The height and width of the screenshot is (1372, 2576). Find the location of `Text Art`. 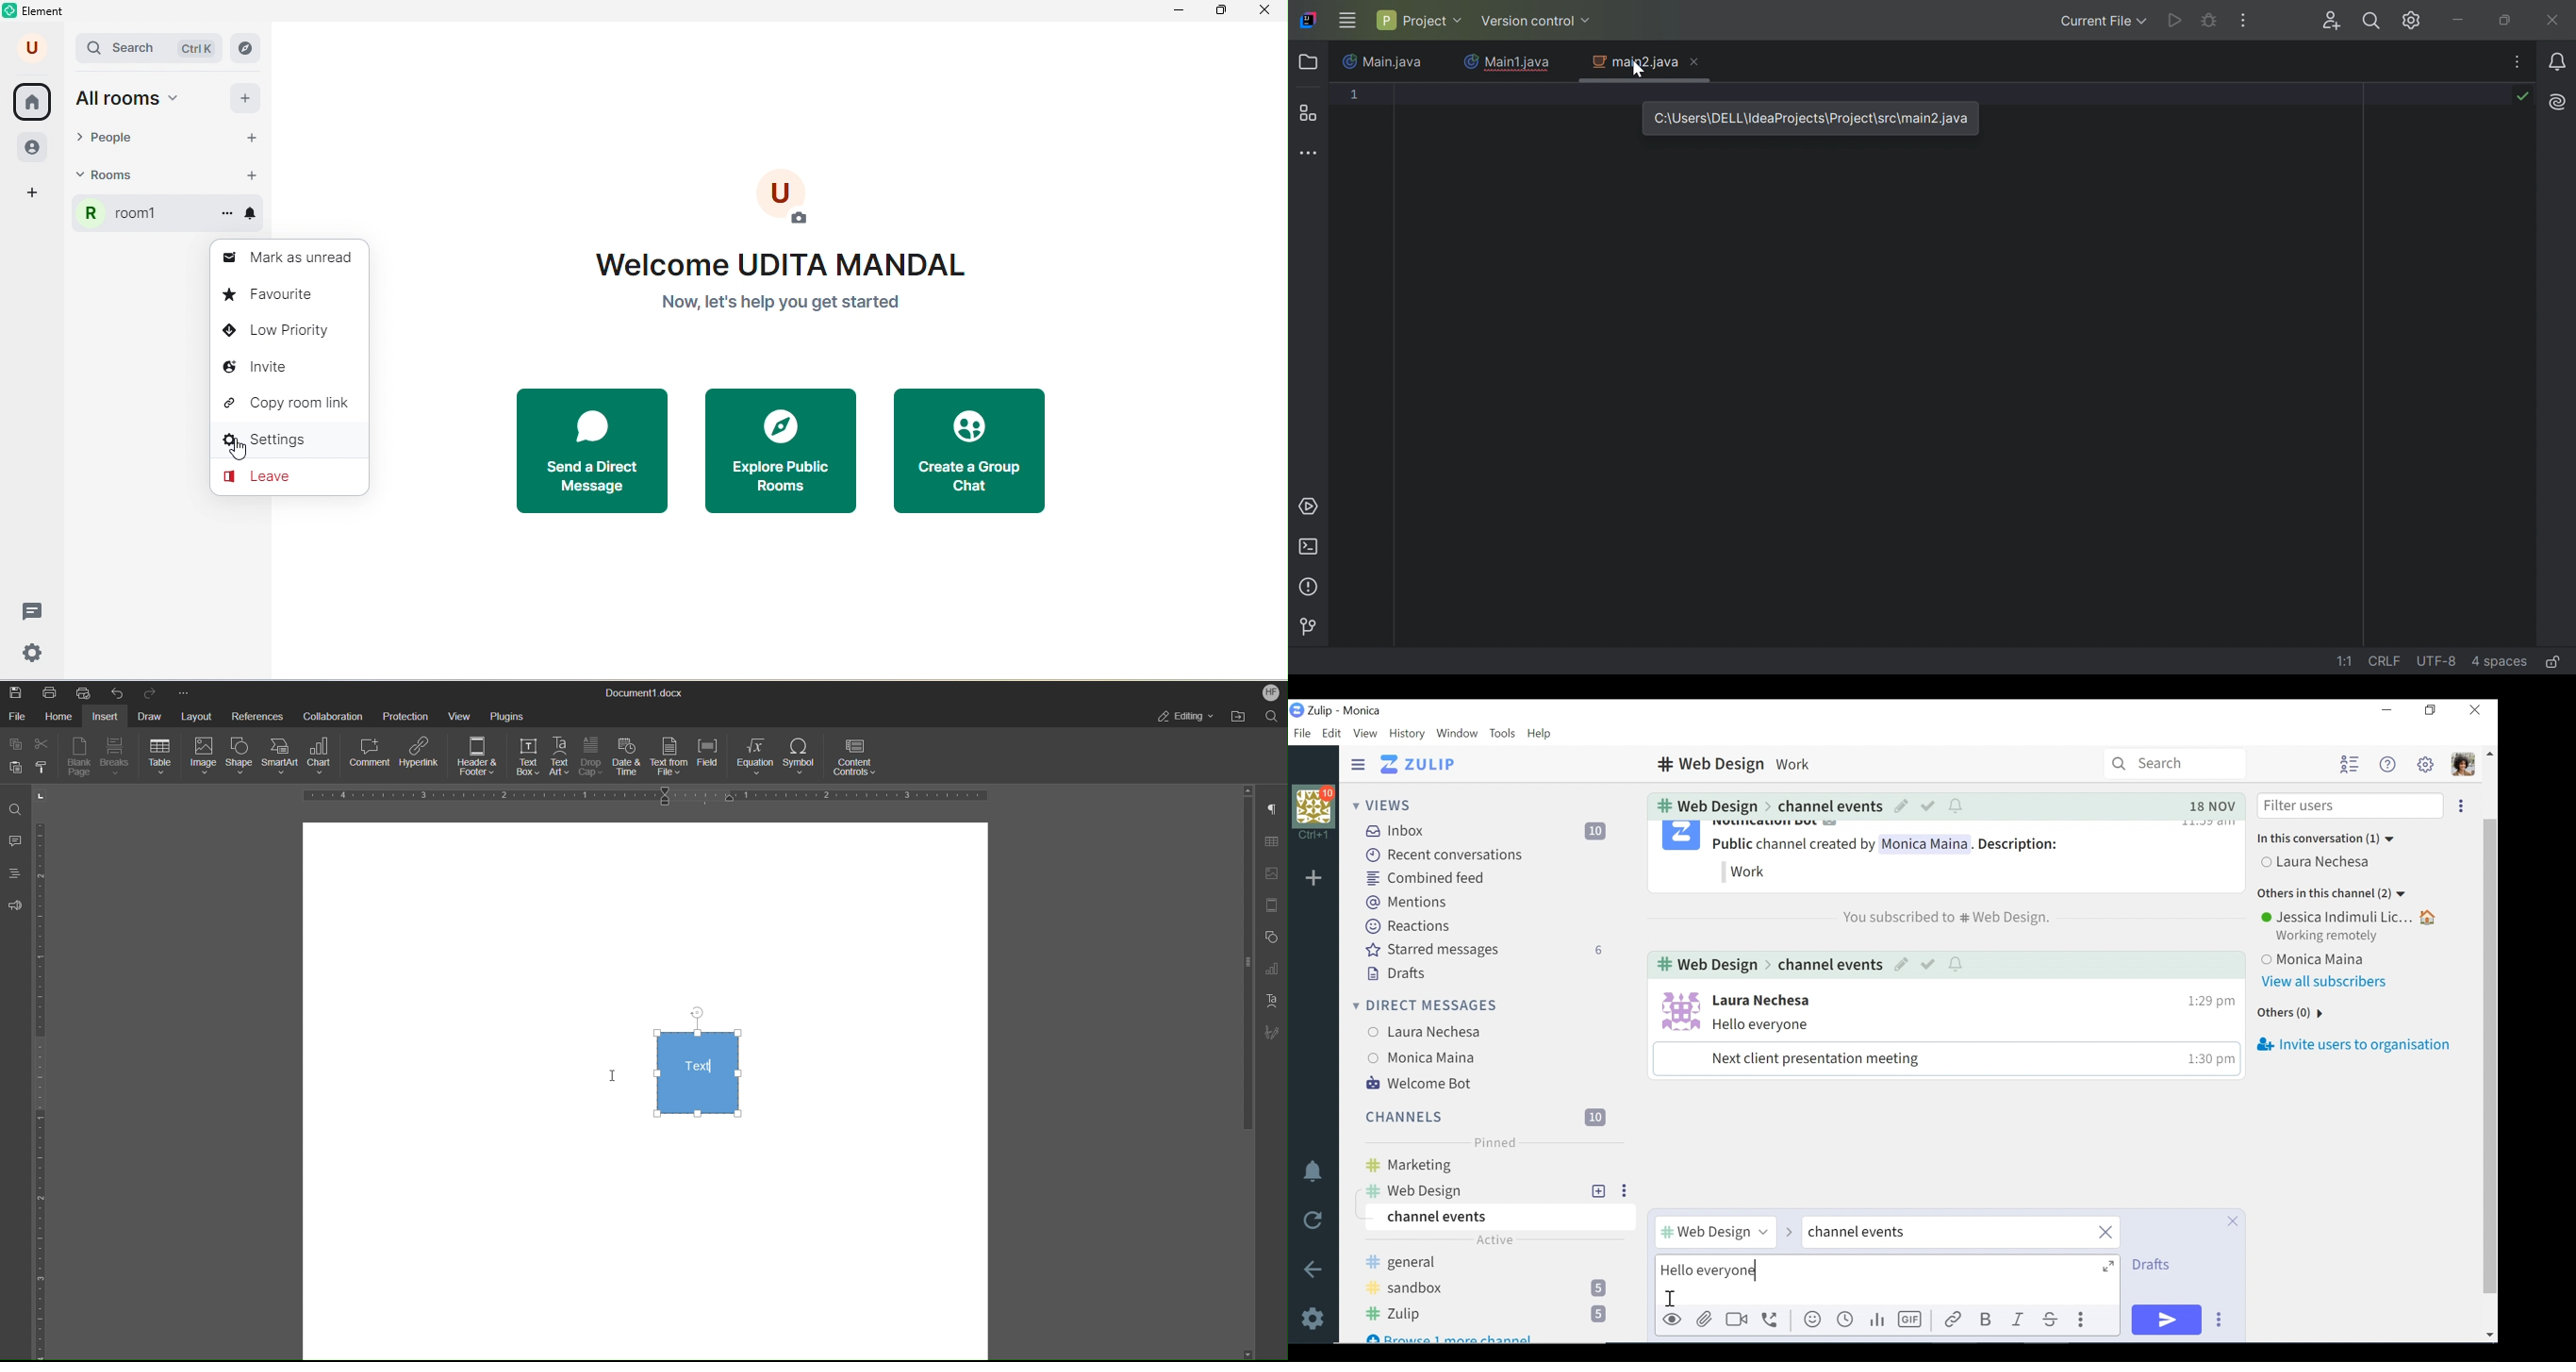

Text Art is located at coordinates (561, 758).